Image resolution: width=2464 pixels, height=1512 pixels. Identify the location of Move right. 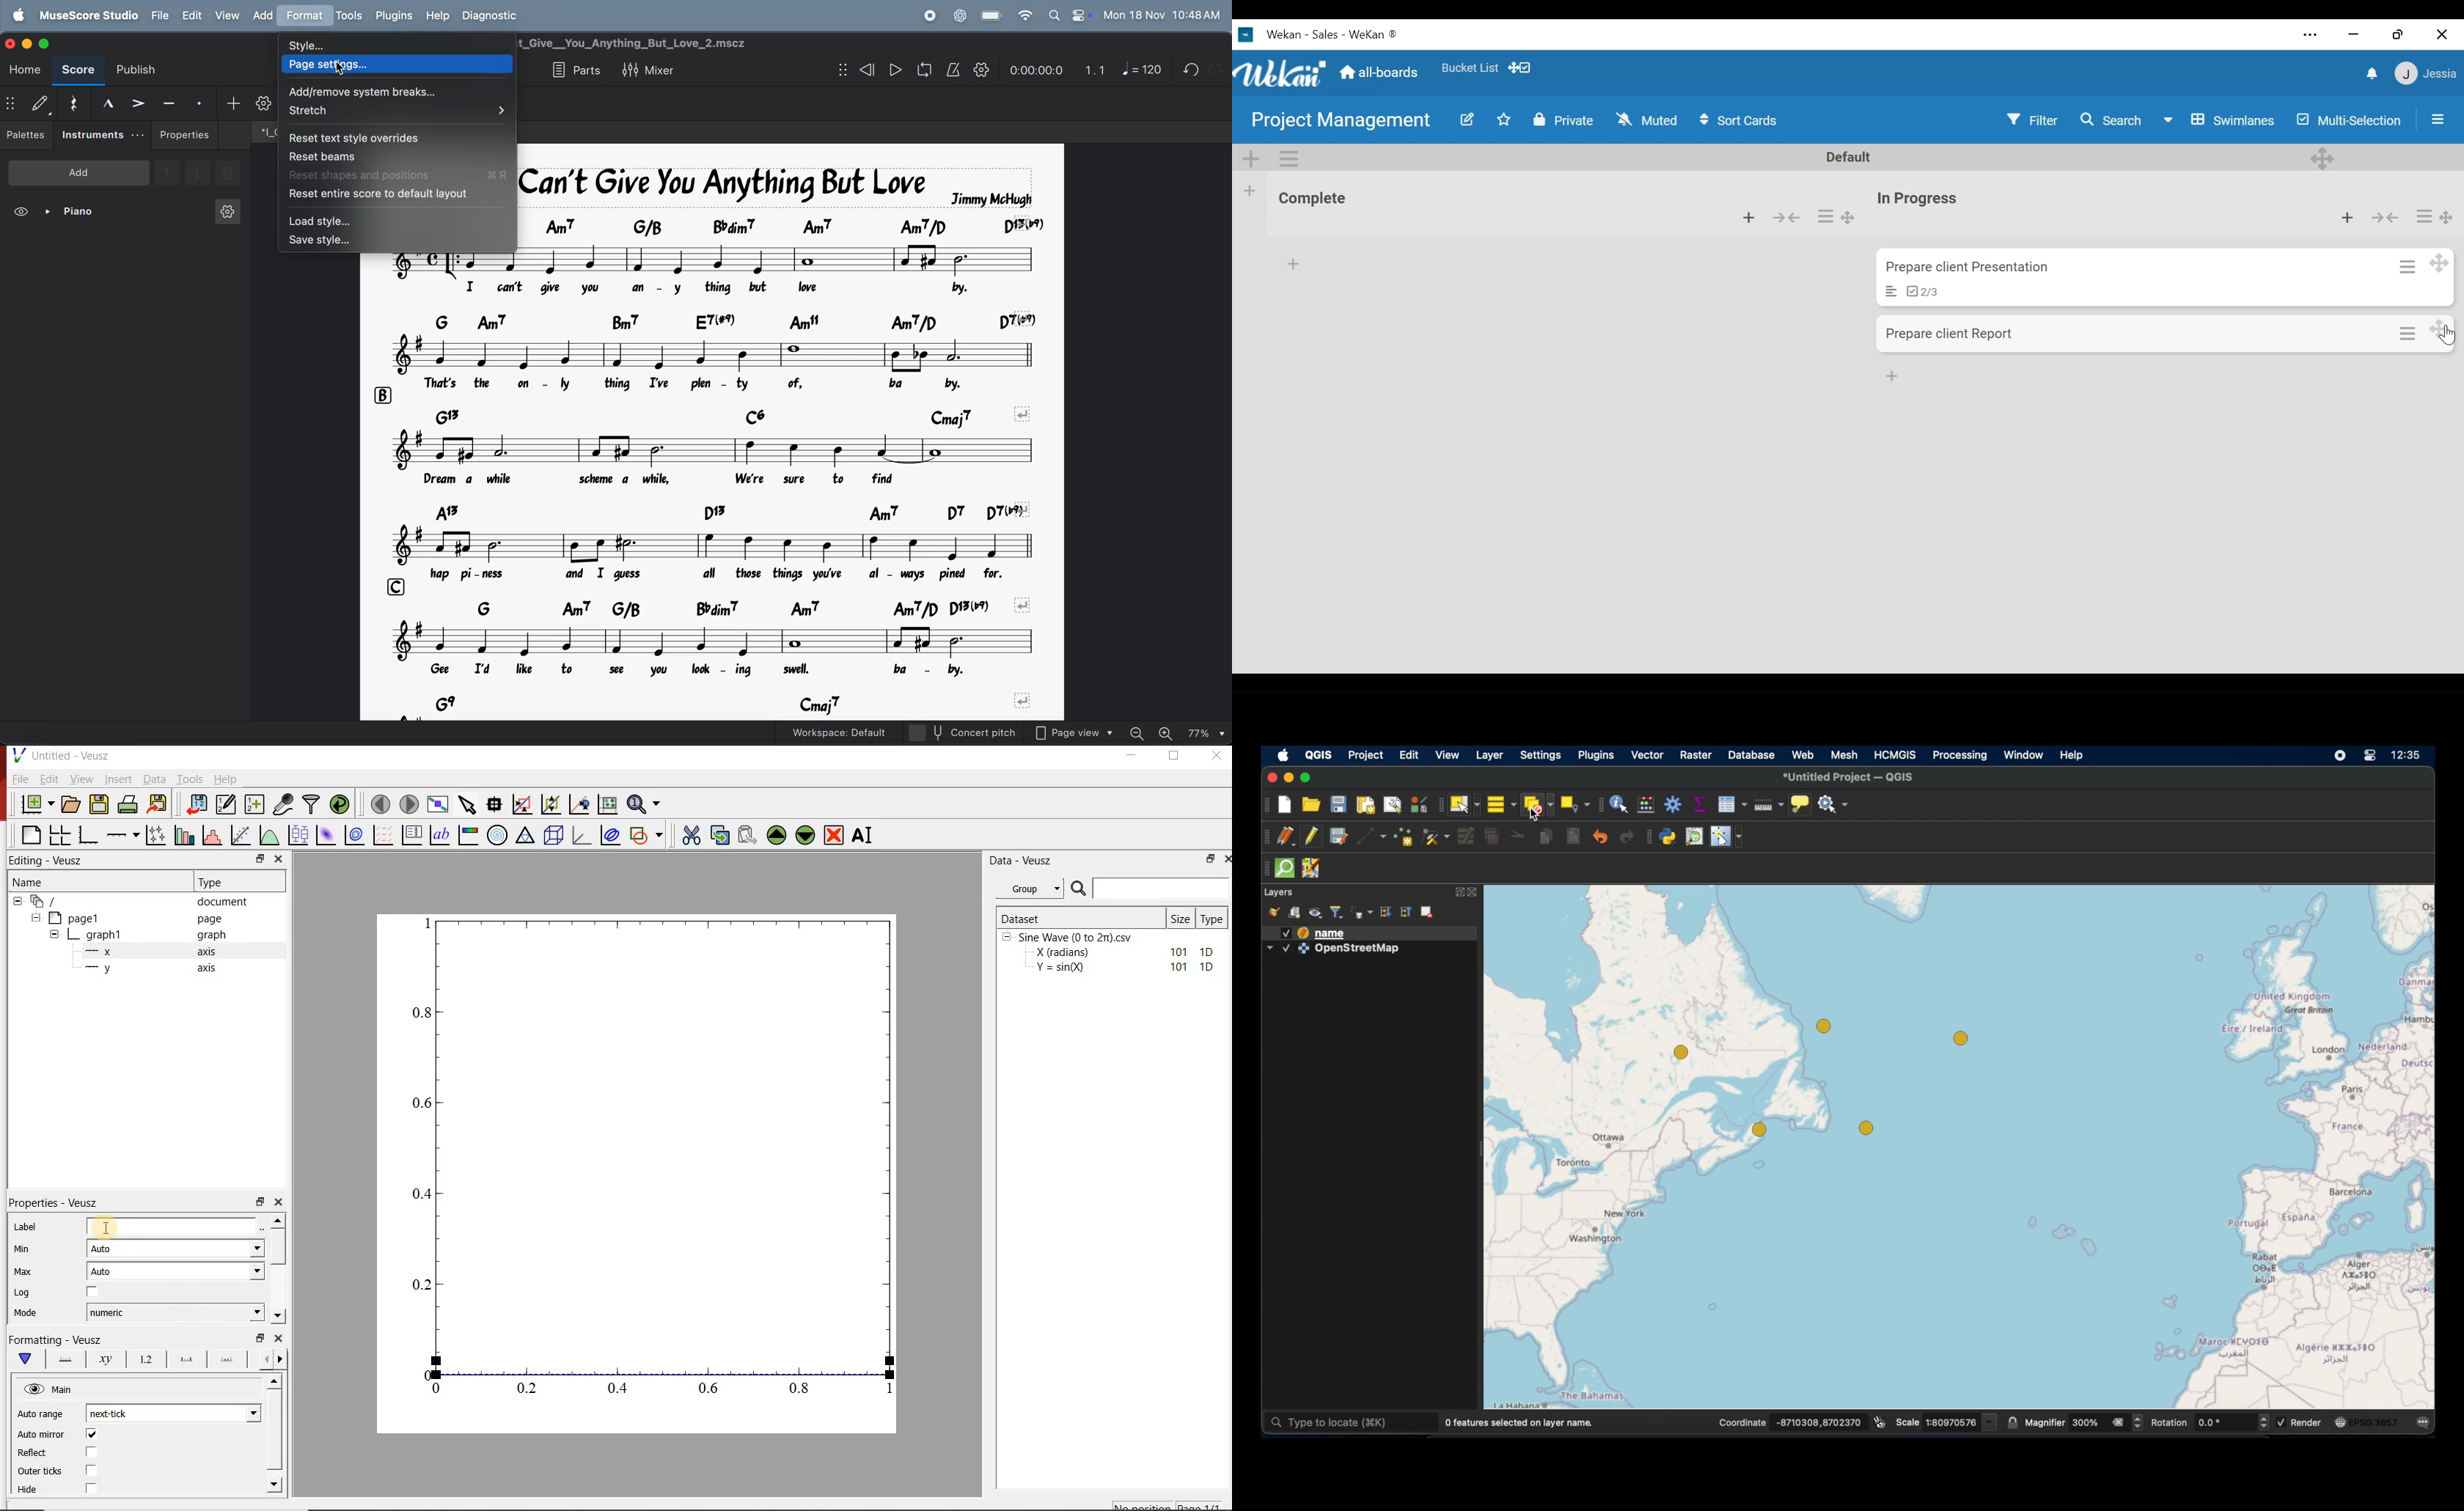
(282, 1359).